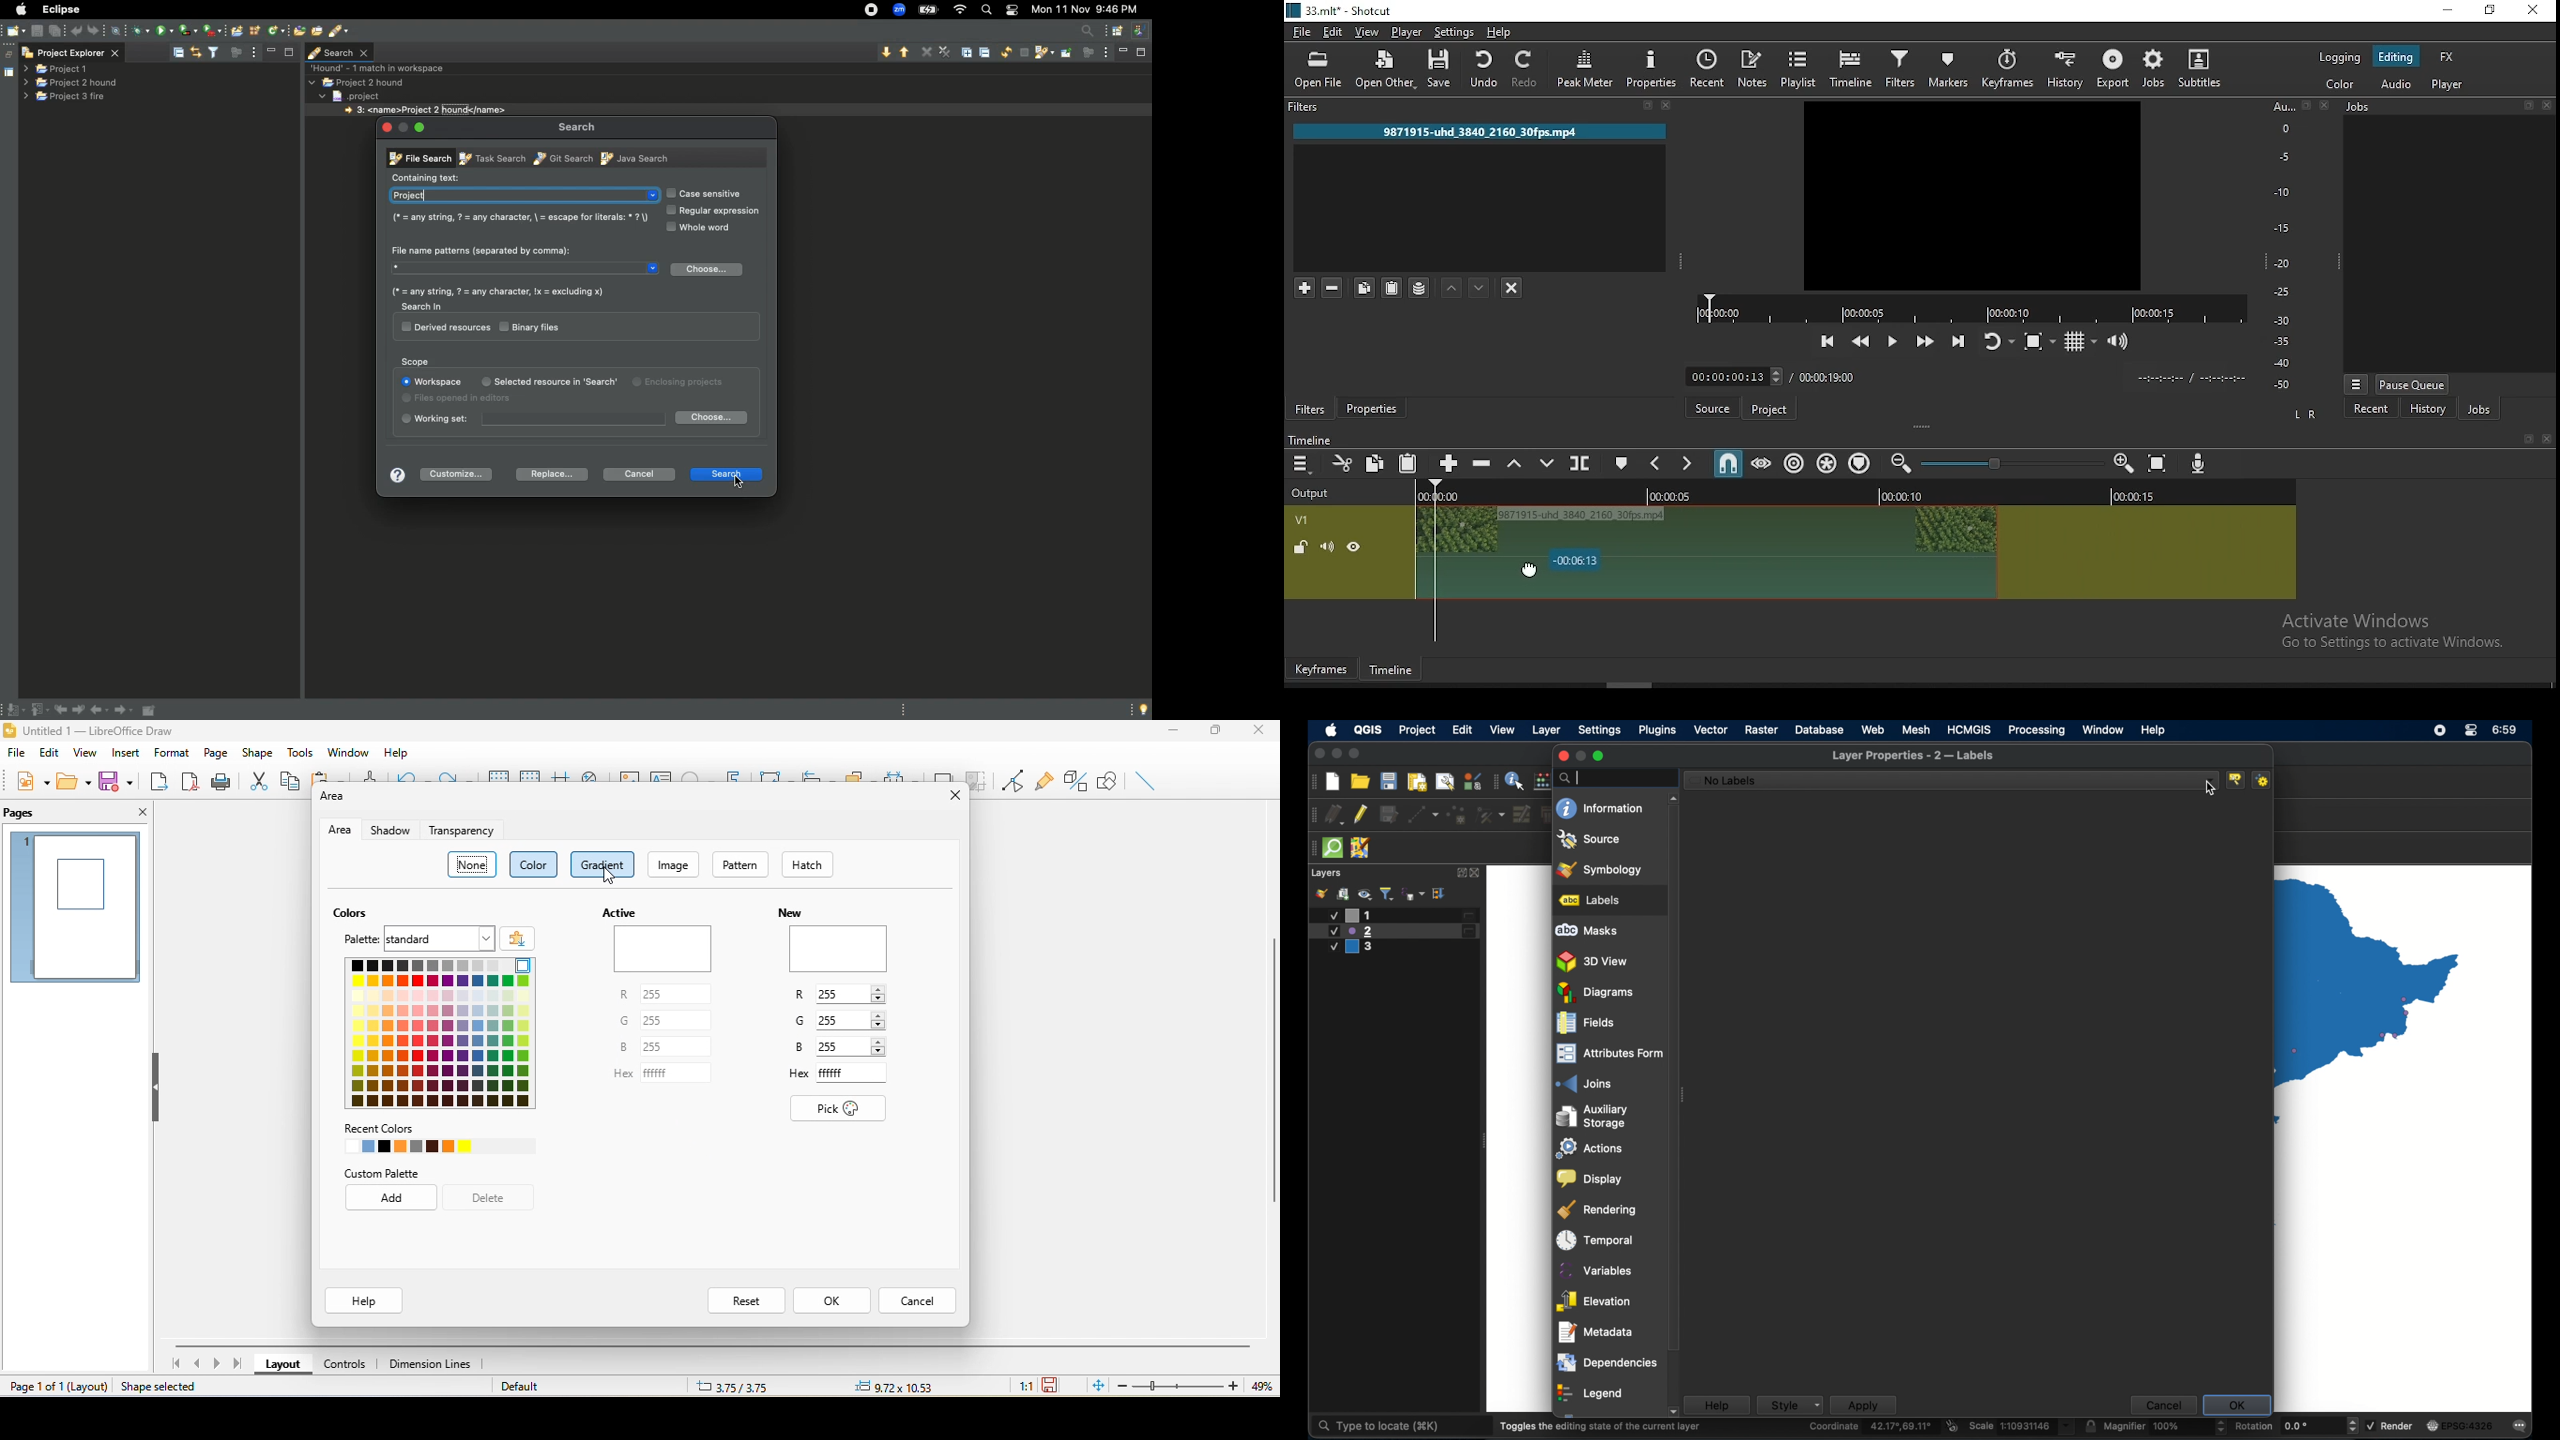  I want to click on glue point function, so click(1044, 779).